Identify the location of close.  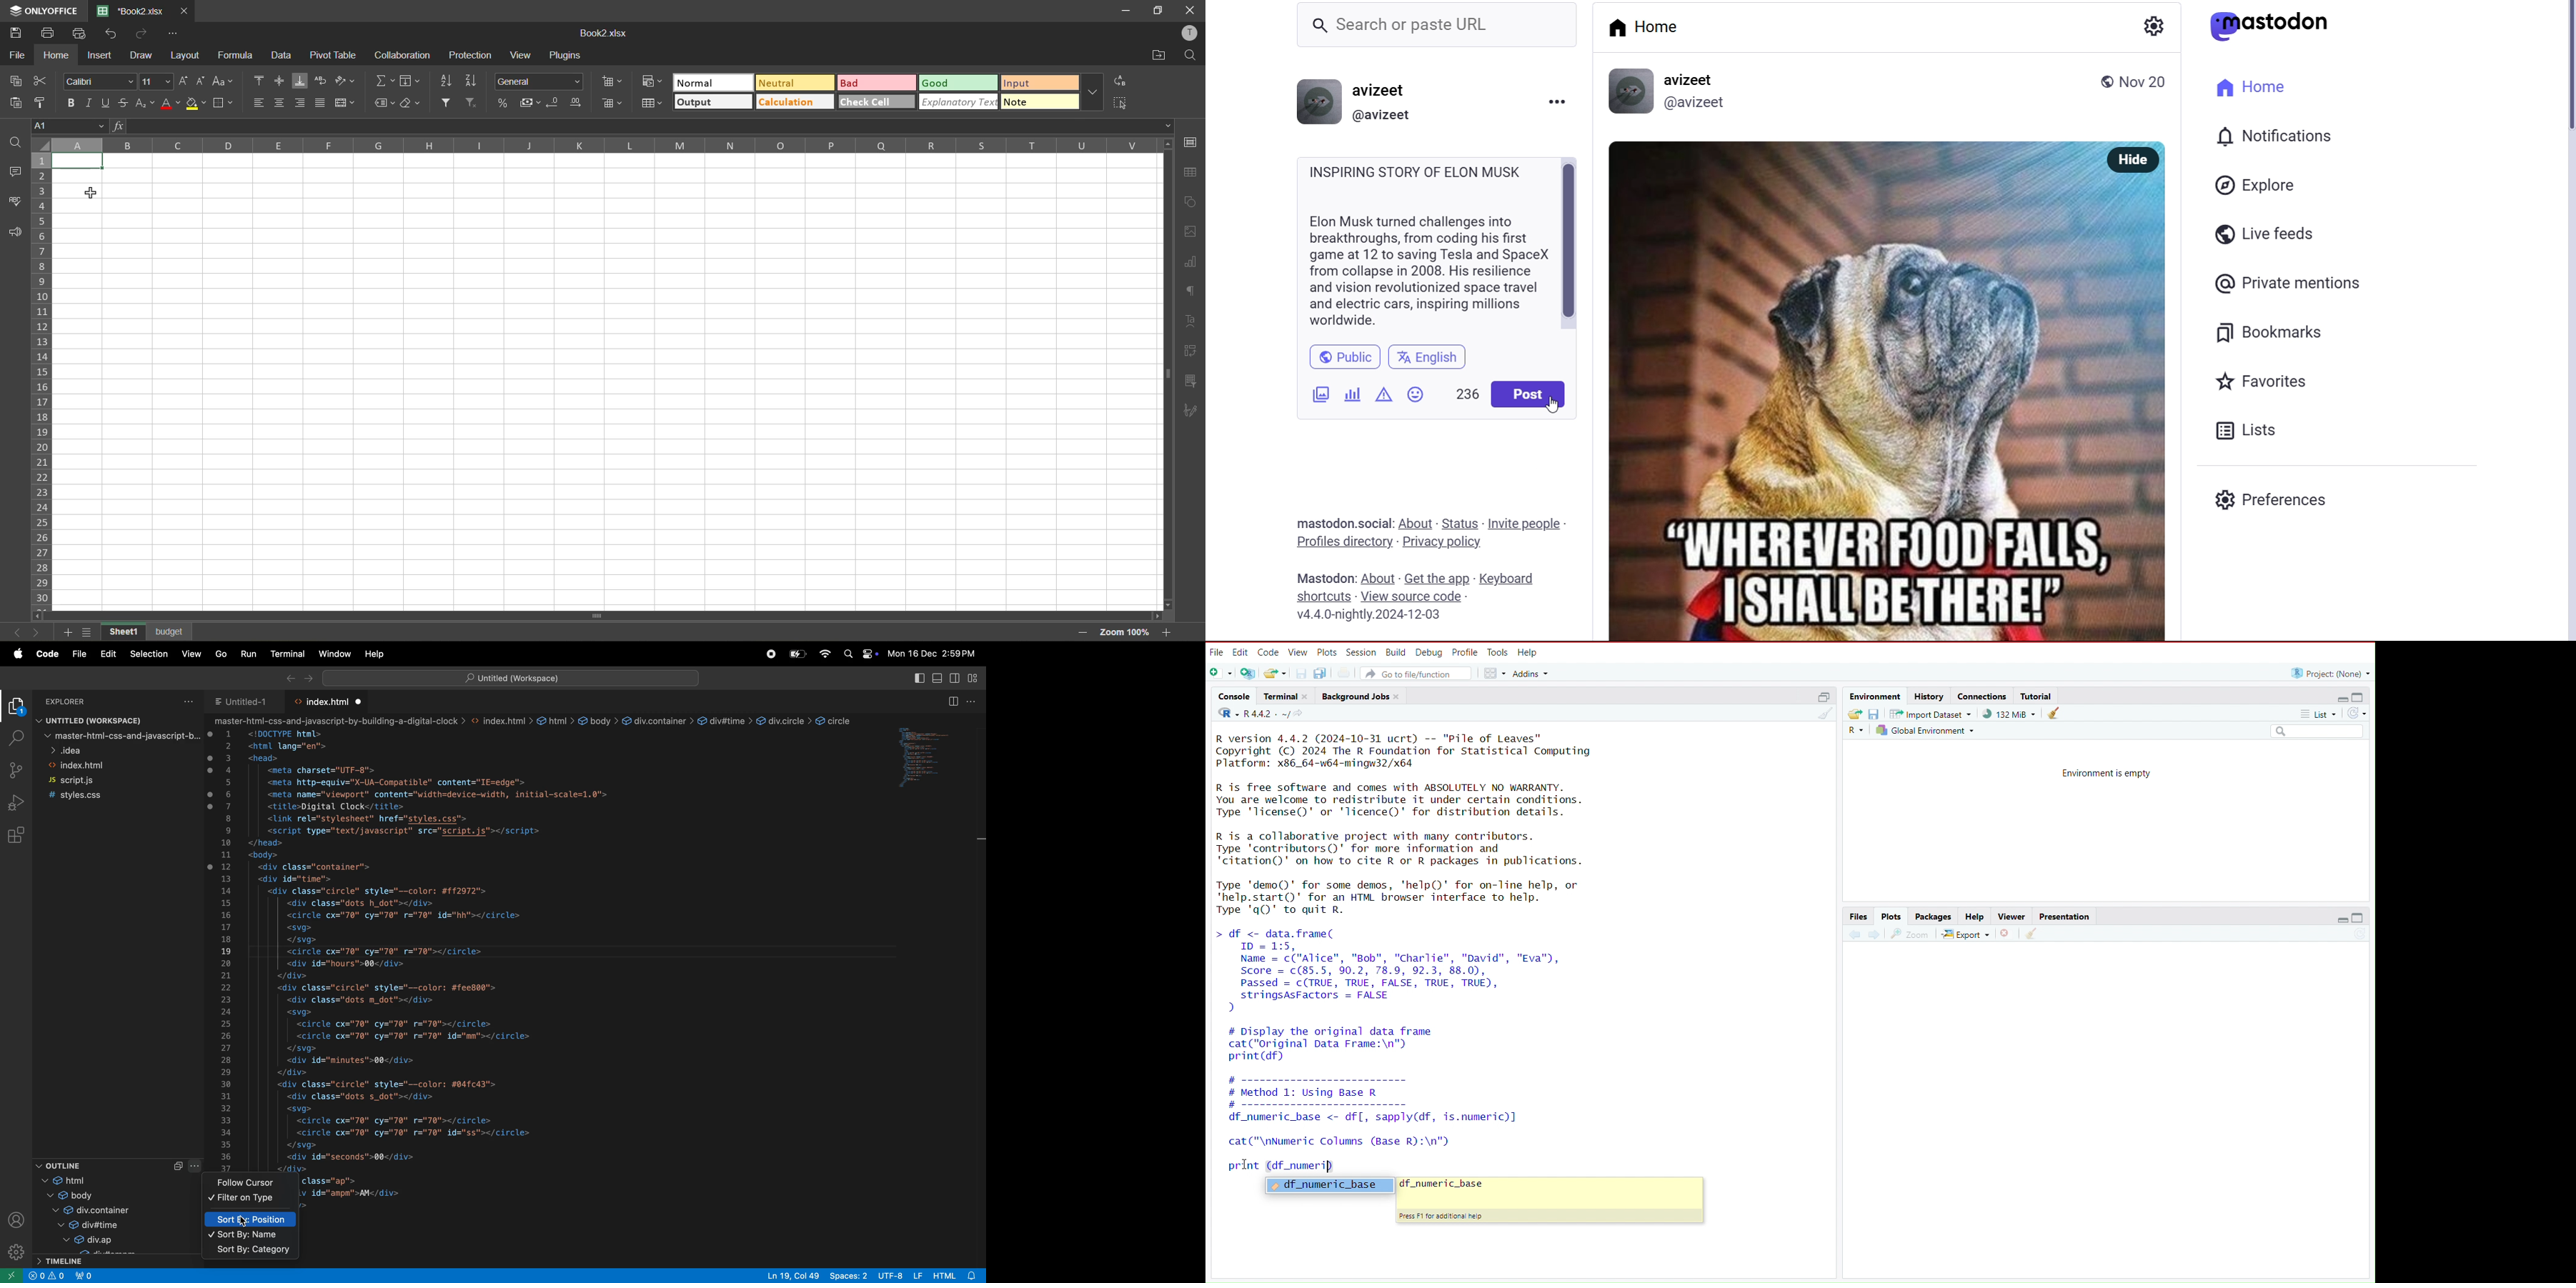
(1401, 696).